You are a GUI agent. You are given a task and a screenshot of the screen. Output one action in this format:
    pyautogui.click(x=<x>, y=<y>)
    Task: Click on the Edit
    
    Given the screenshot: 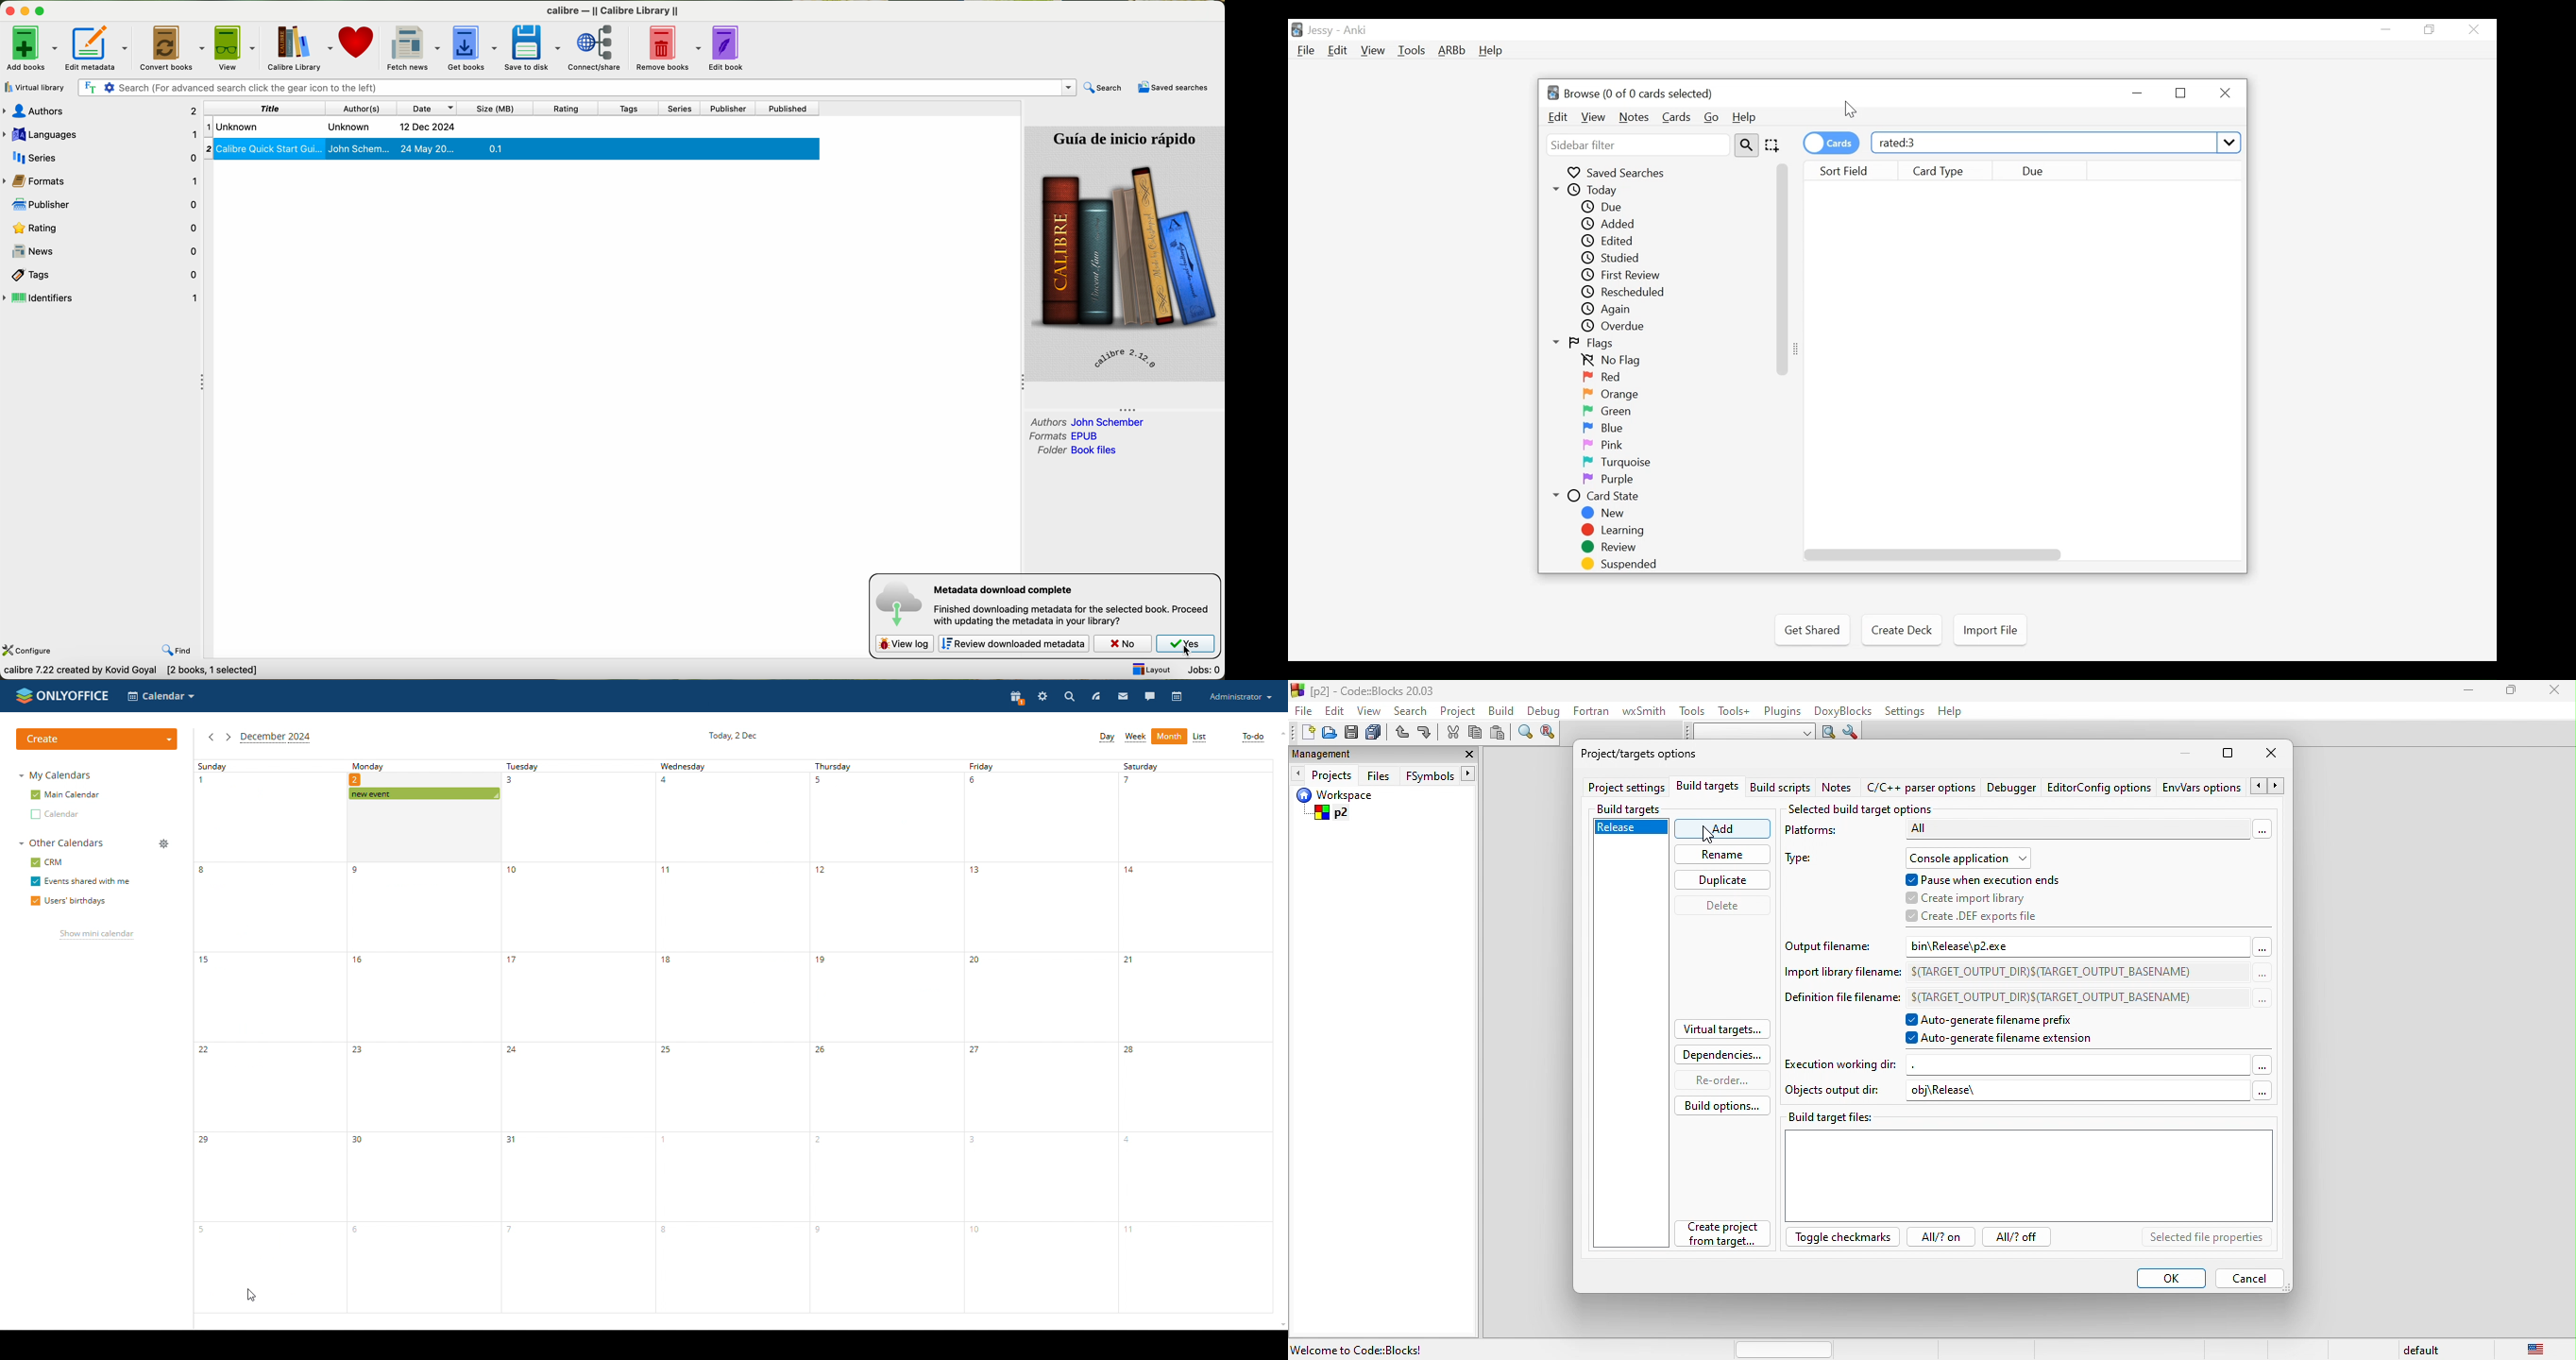 What is the action you would take?
    pyautogui.click(x=1559, y=118)
    